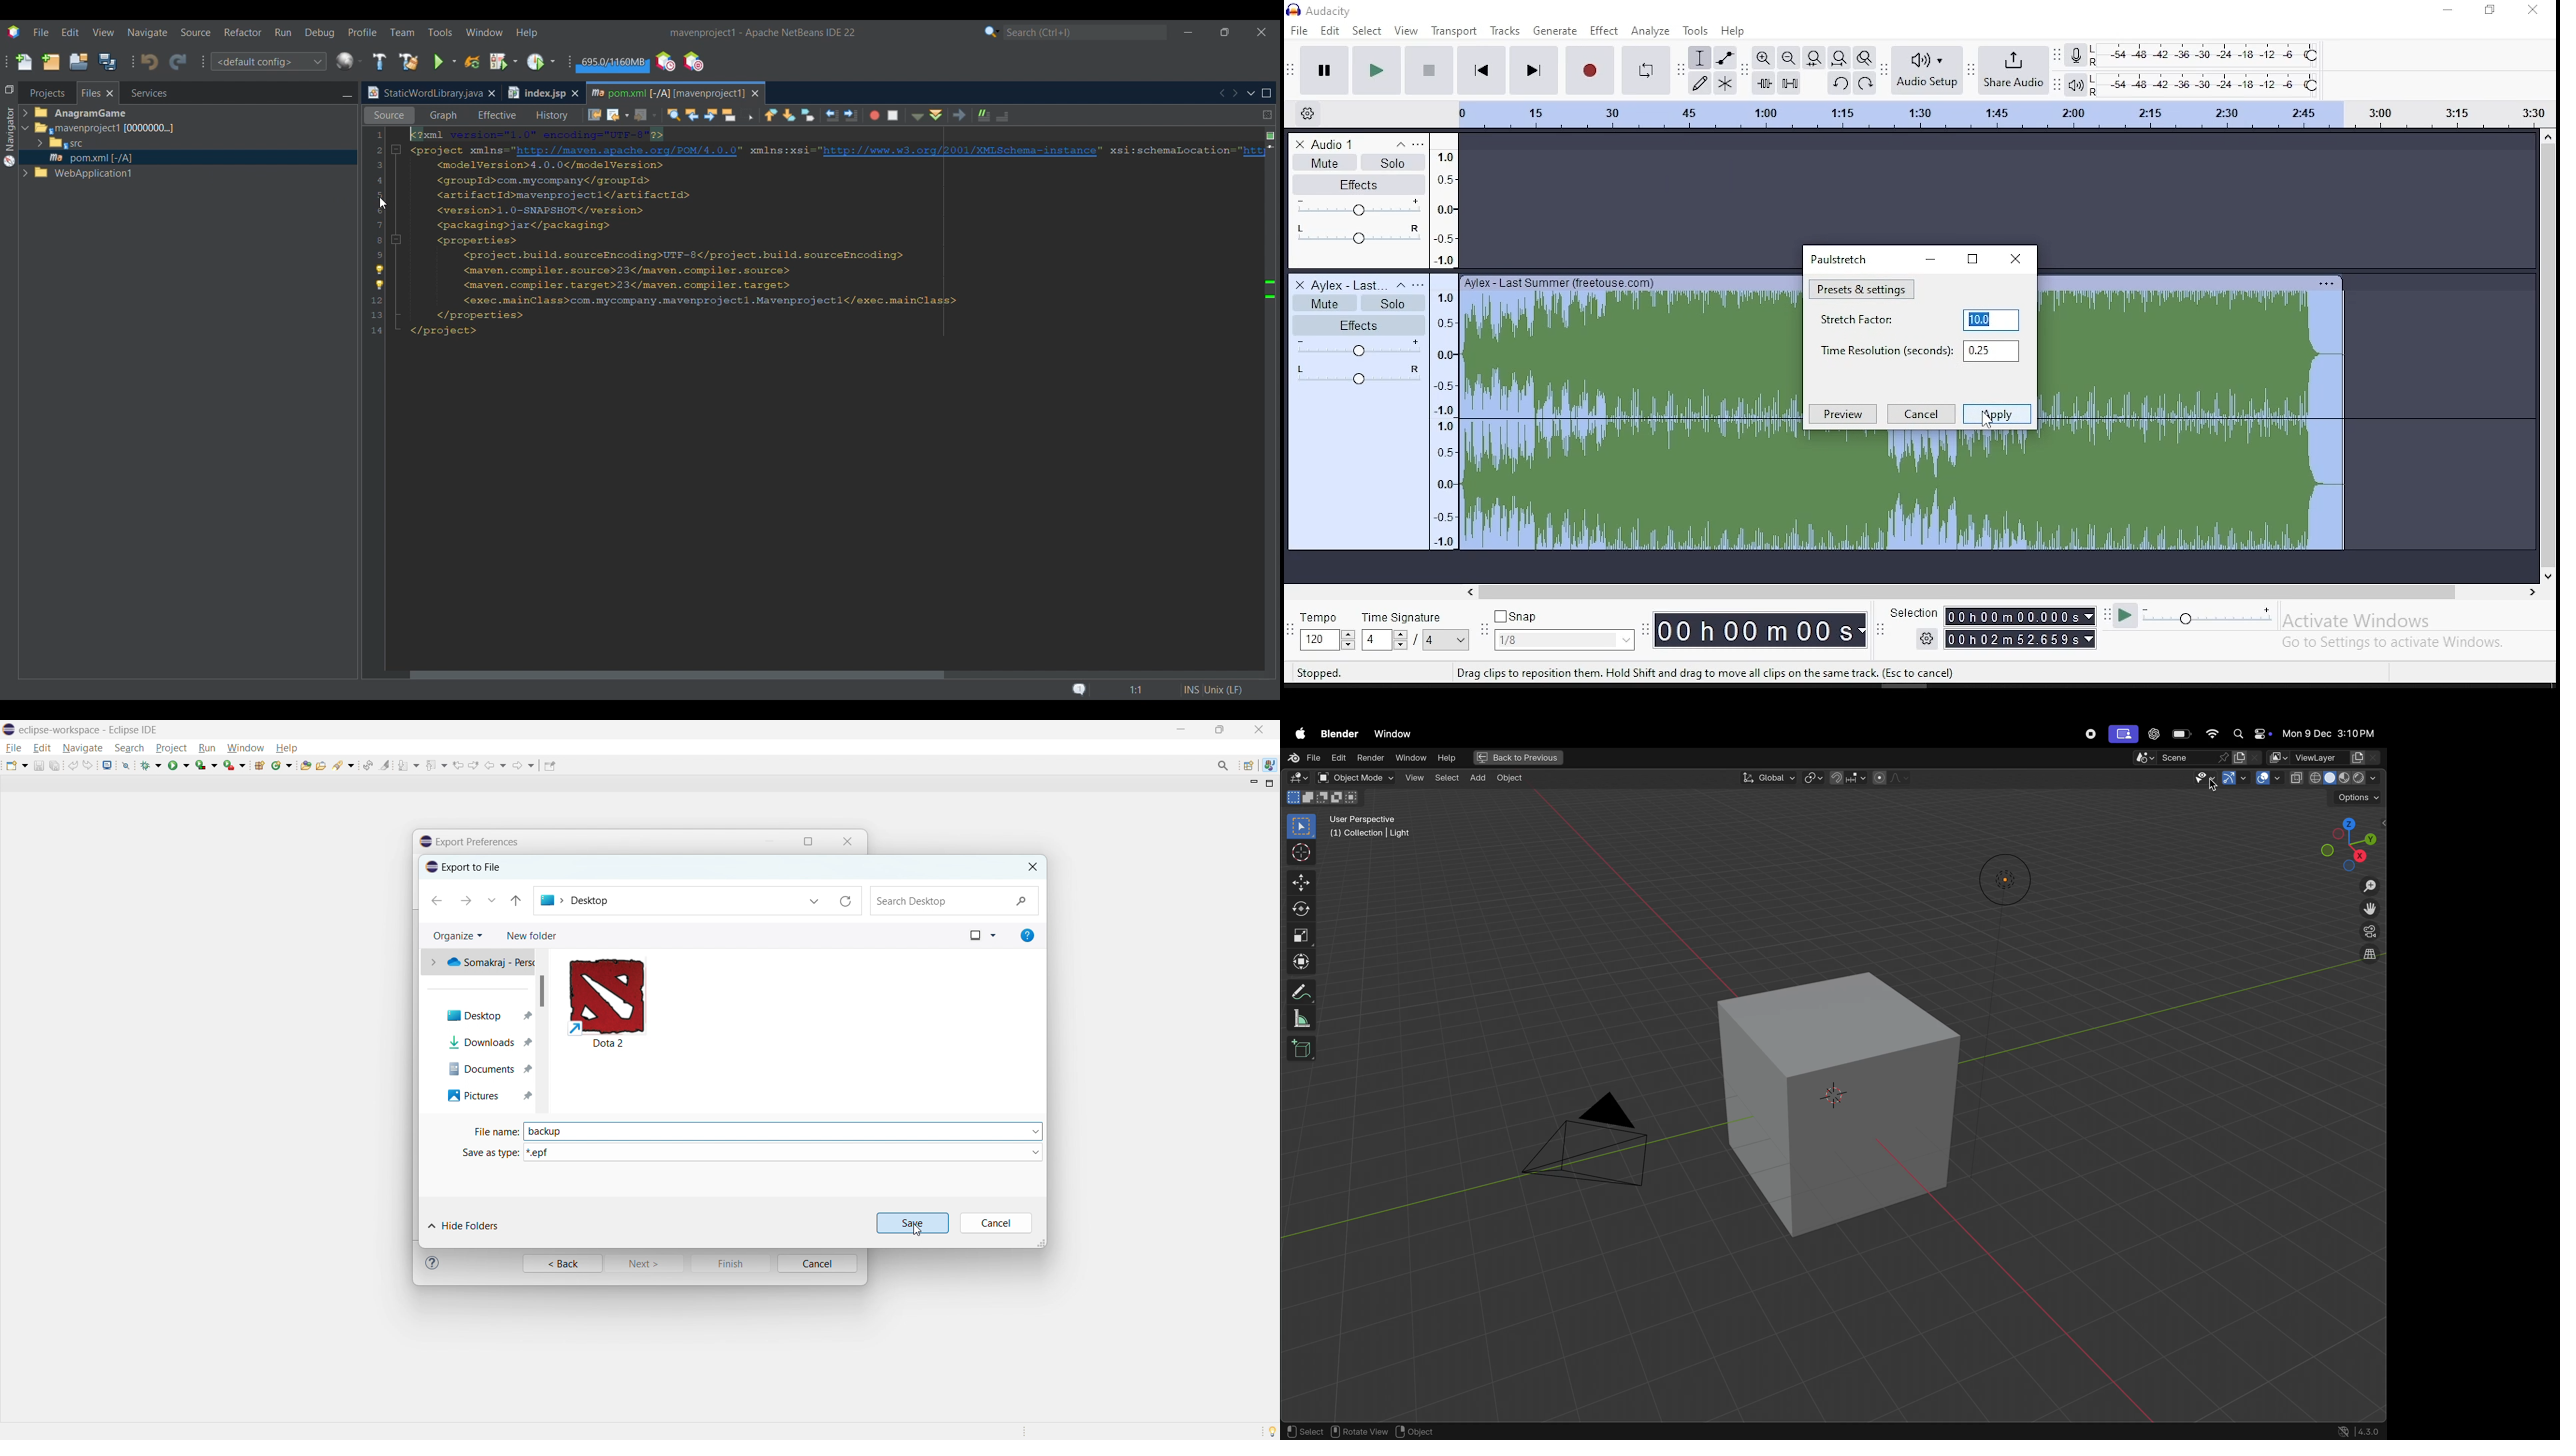 This screenshot has width=2576, height=1456. What do you see at coordinates (2249, 734) in the screenshot?
I see `apple widgets` at bounding box center [2249, 734].